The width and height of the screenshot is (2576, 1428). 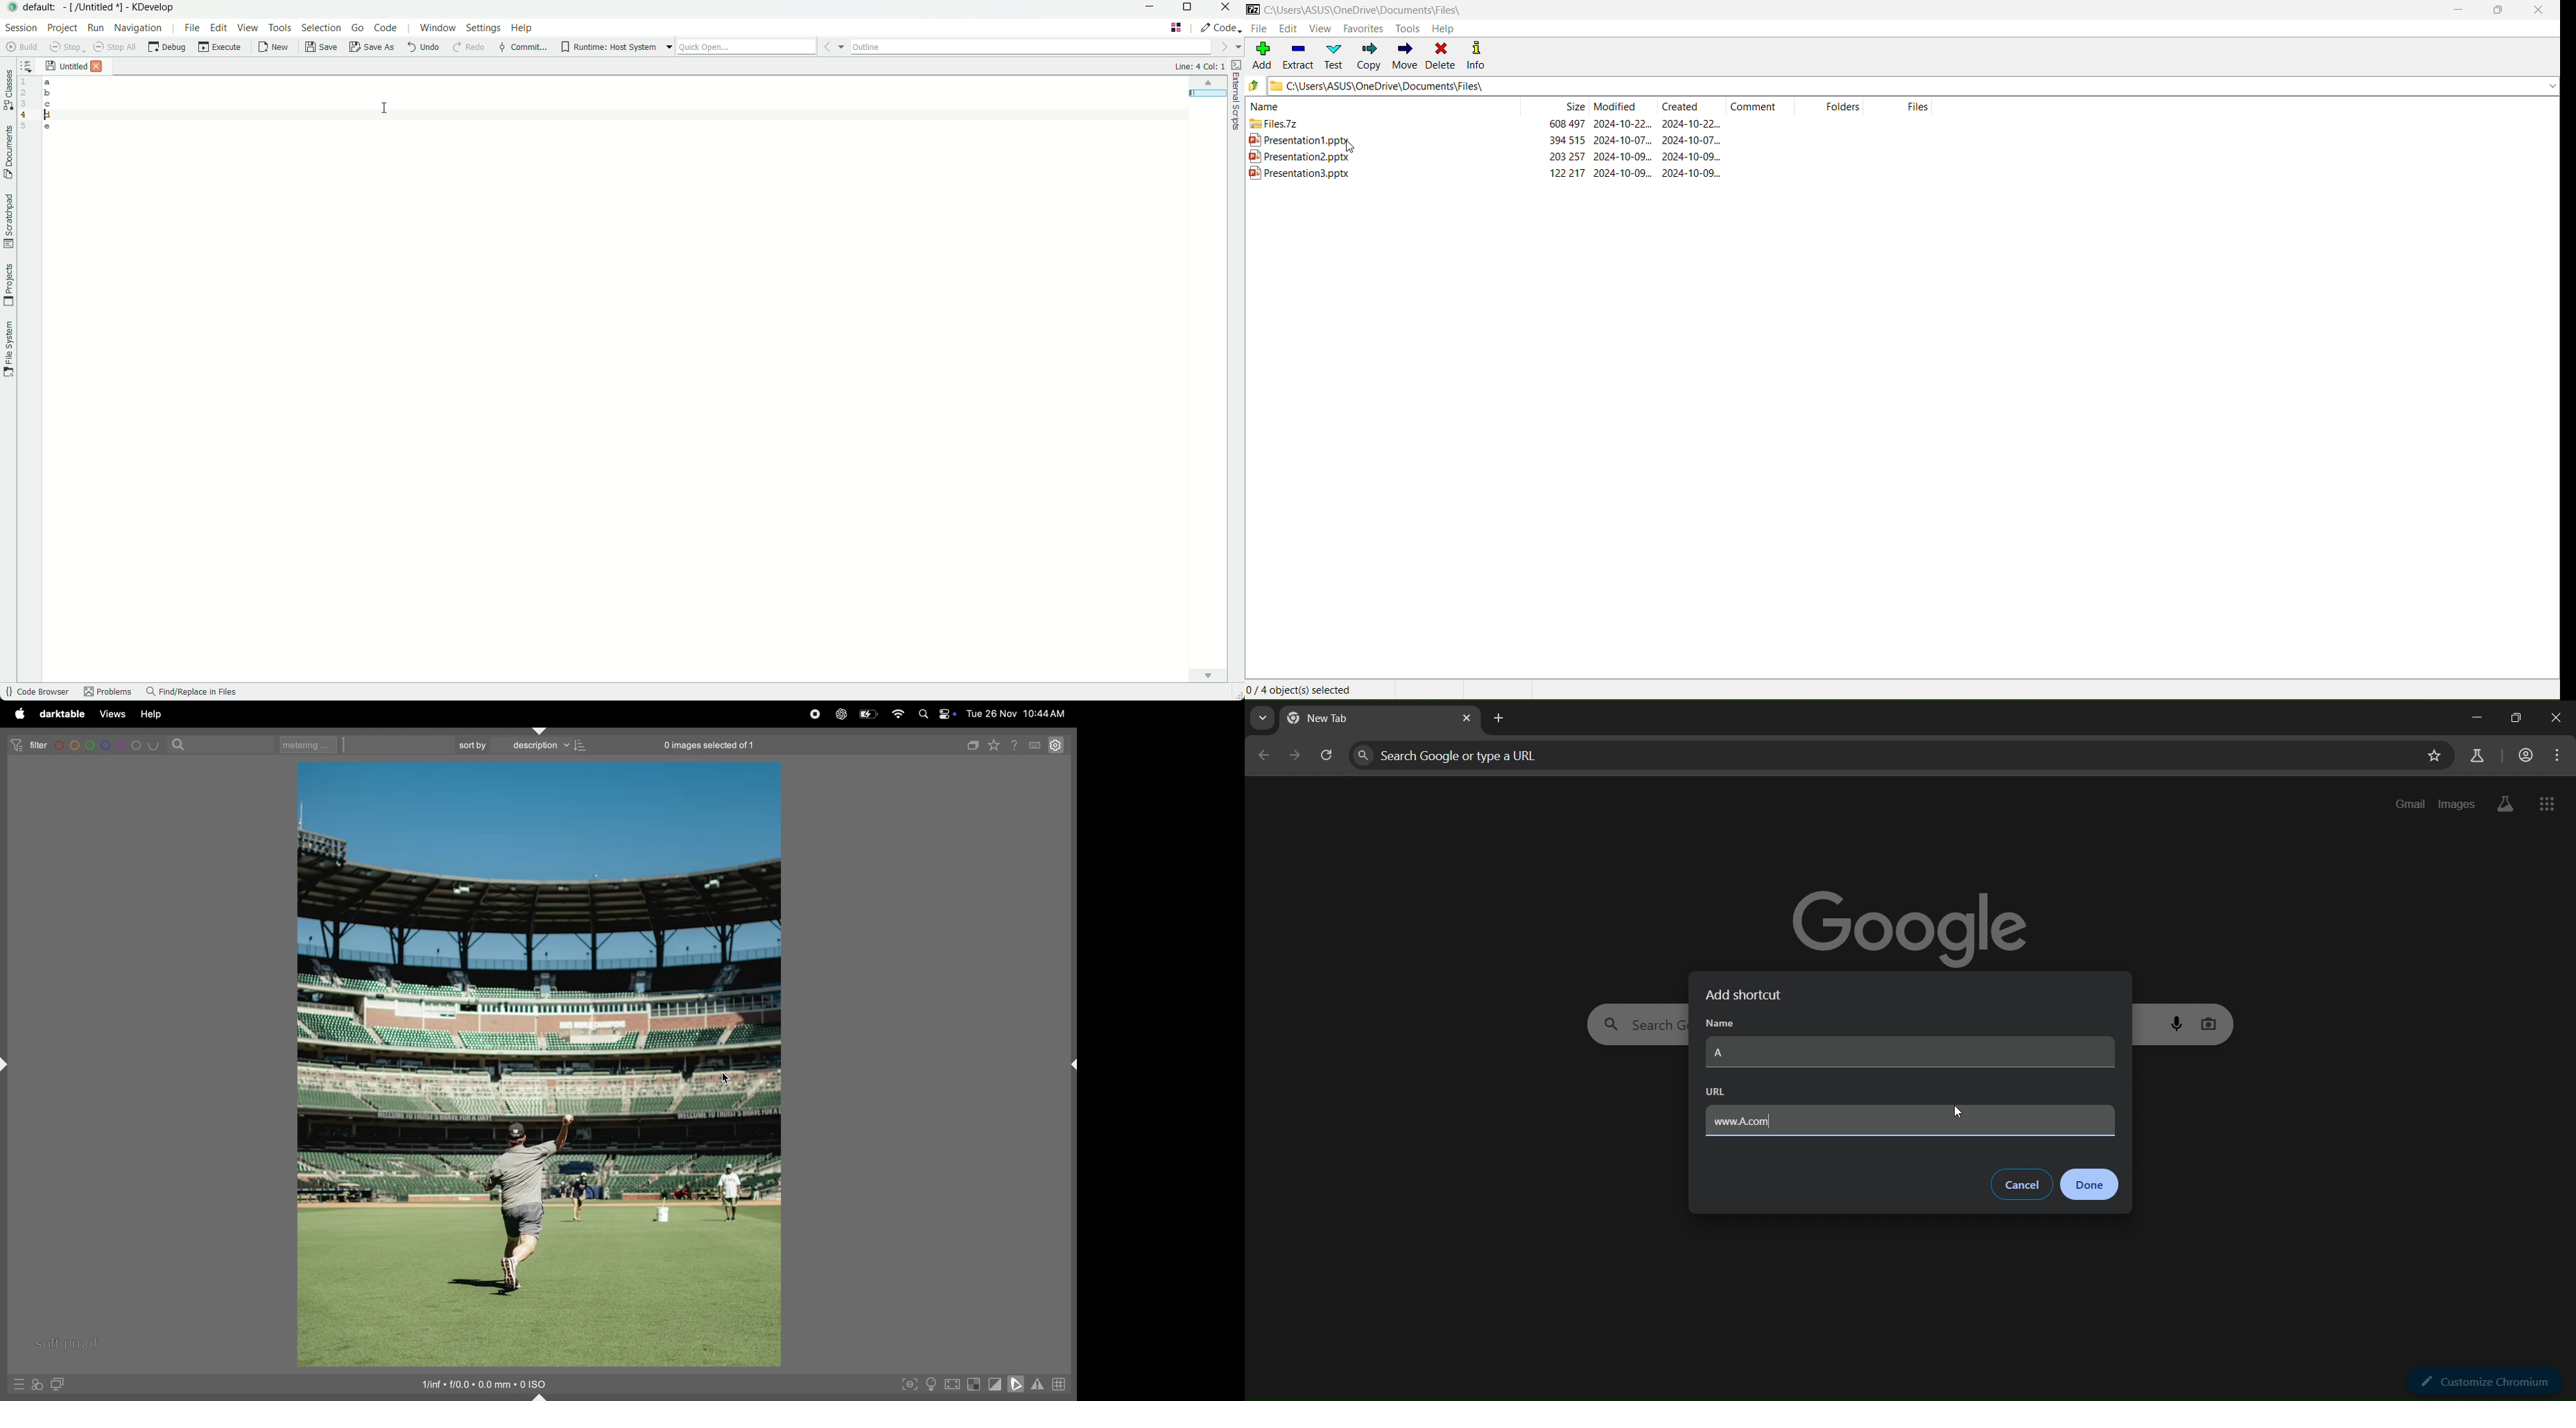 What do you see at coordinates (1622, 140) in the screenshot?
I see `2024-10-07` at bounding box center [1622, 140].